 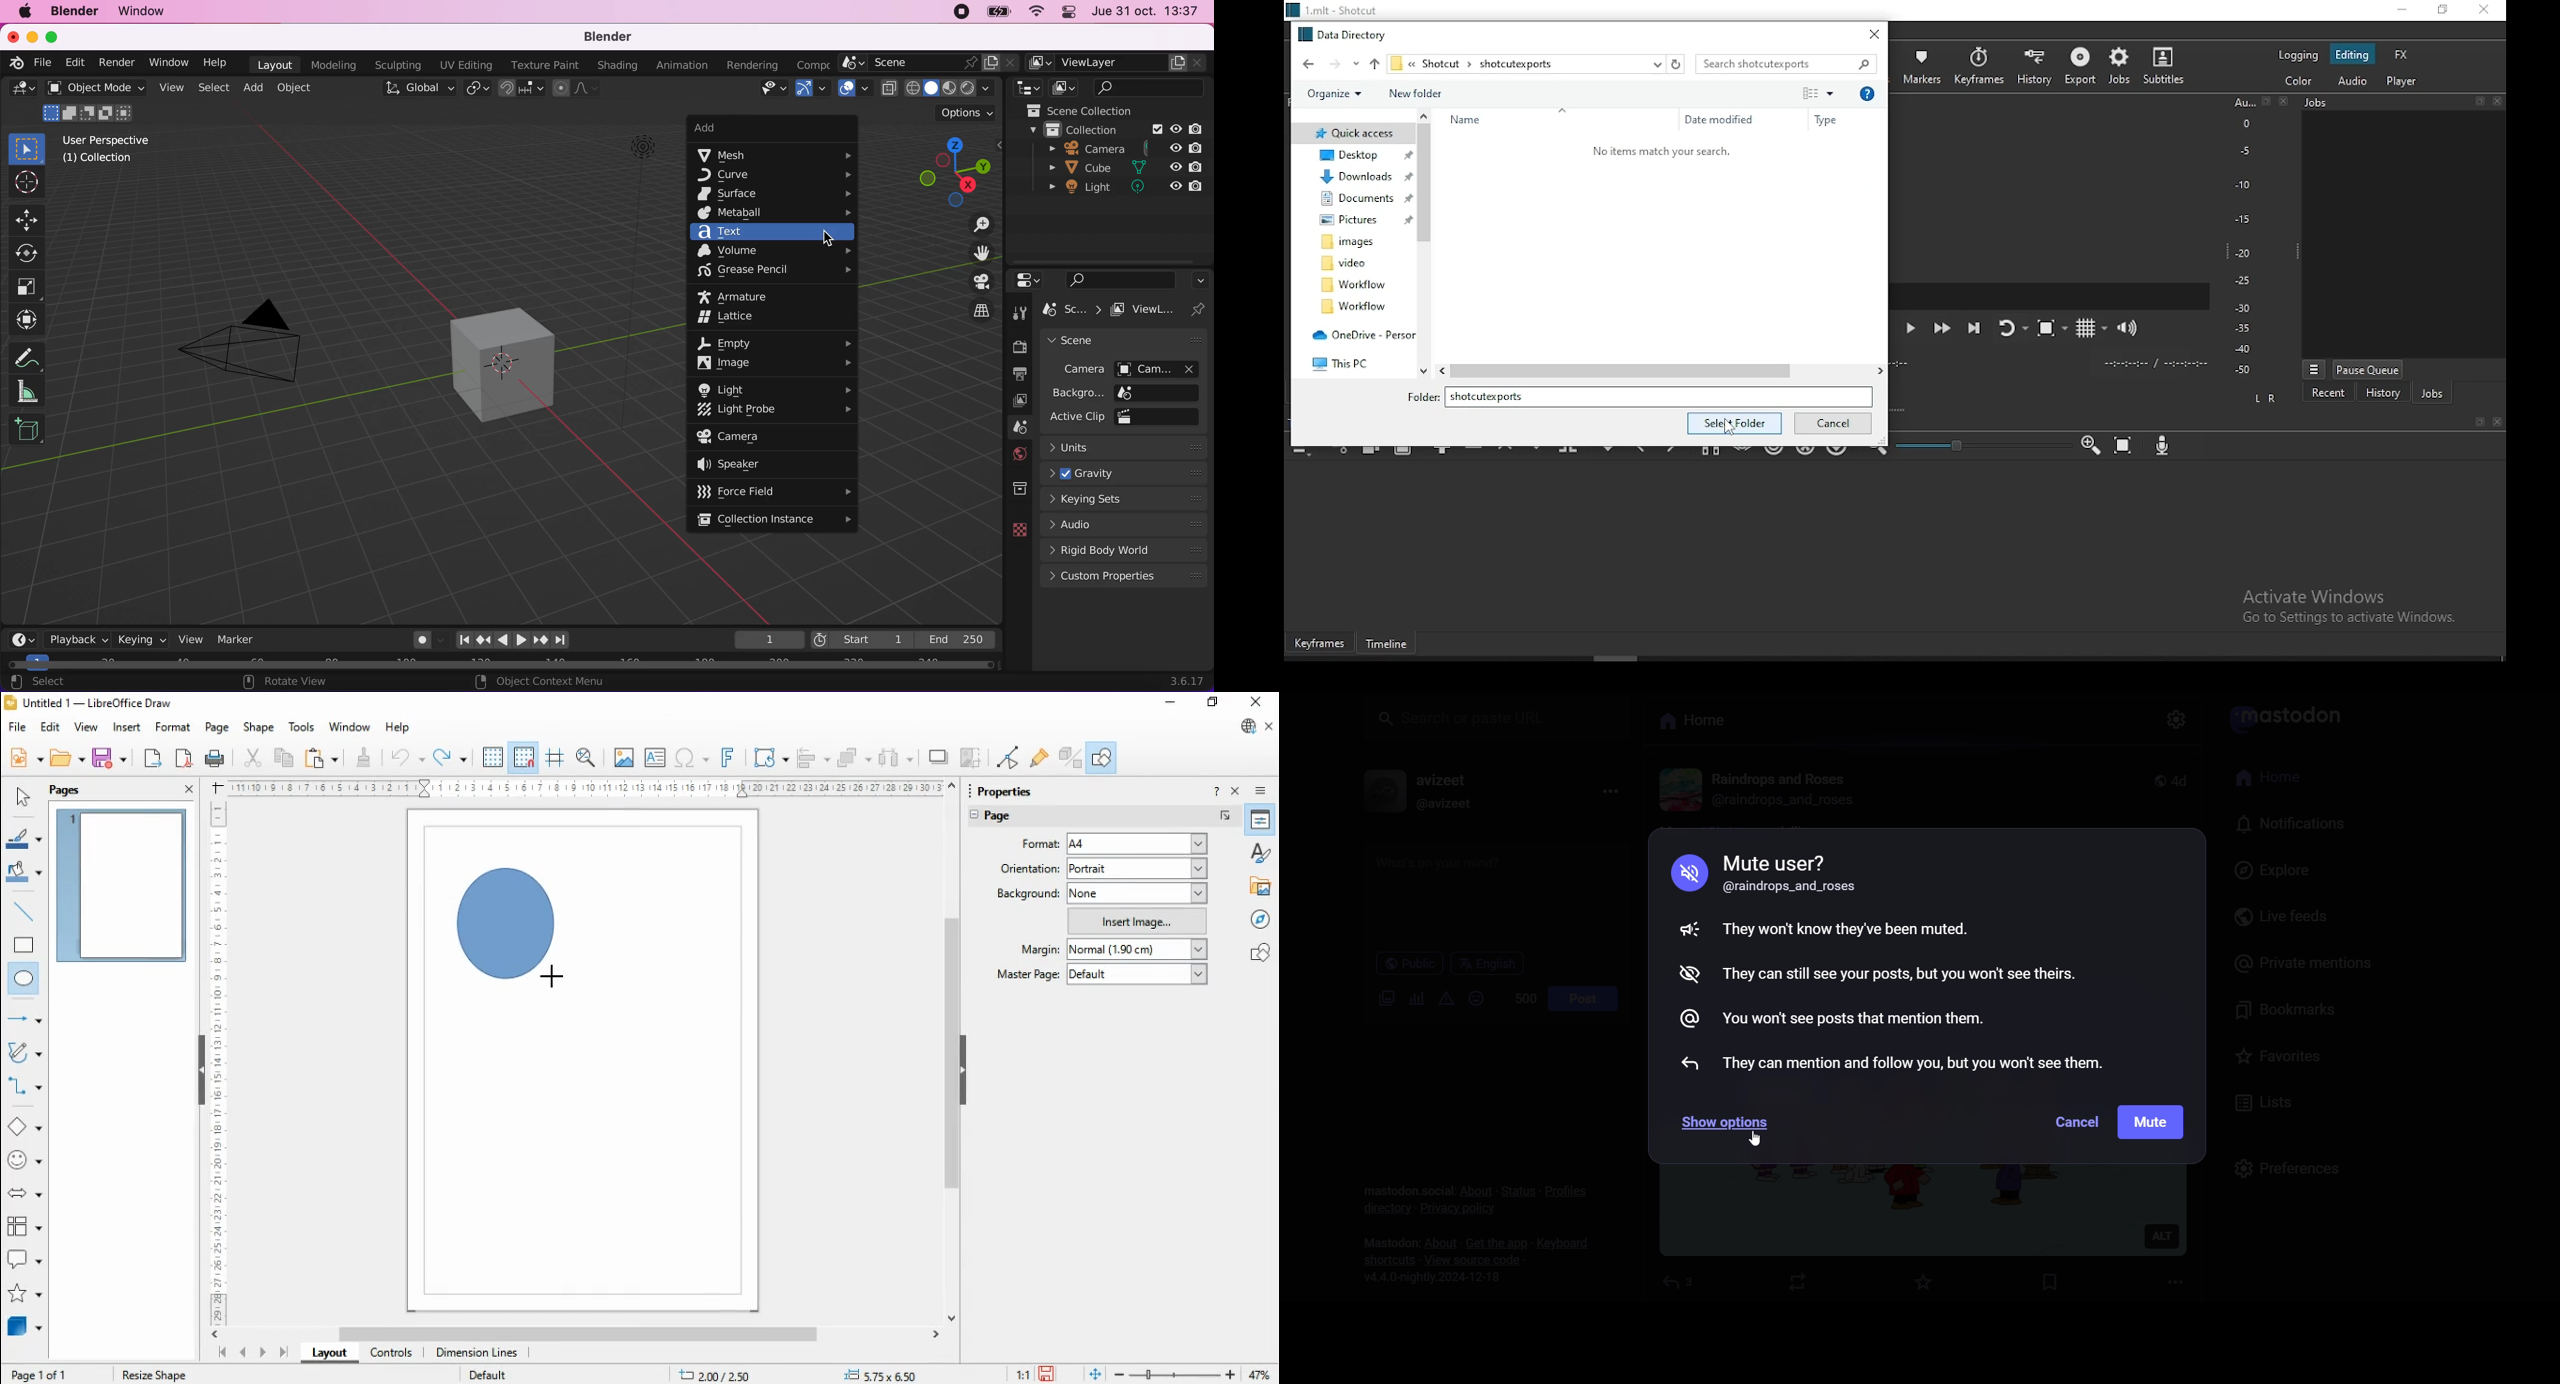 What do you see at coordinates (525, 757) in the screenshot?
I see `snap to grid` at bounding box center [525, 757].